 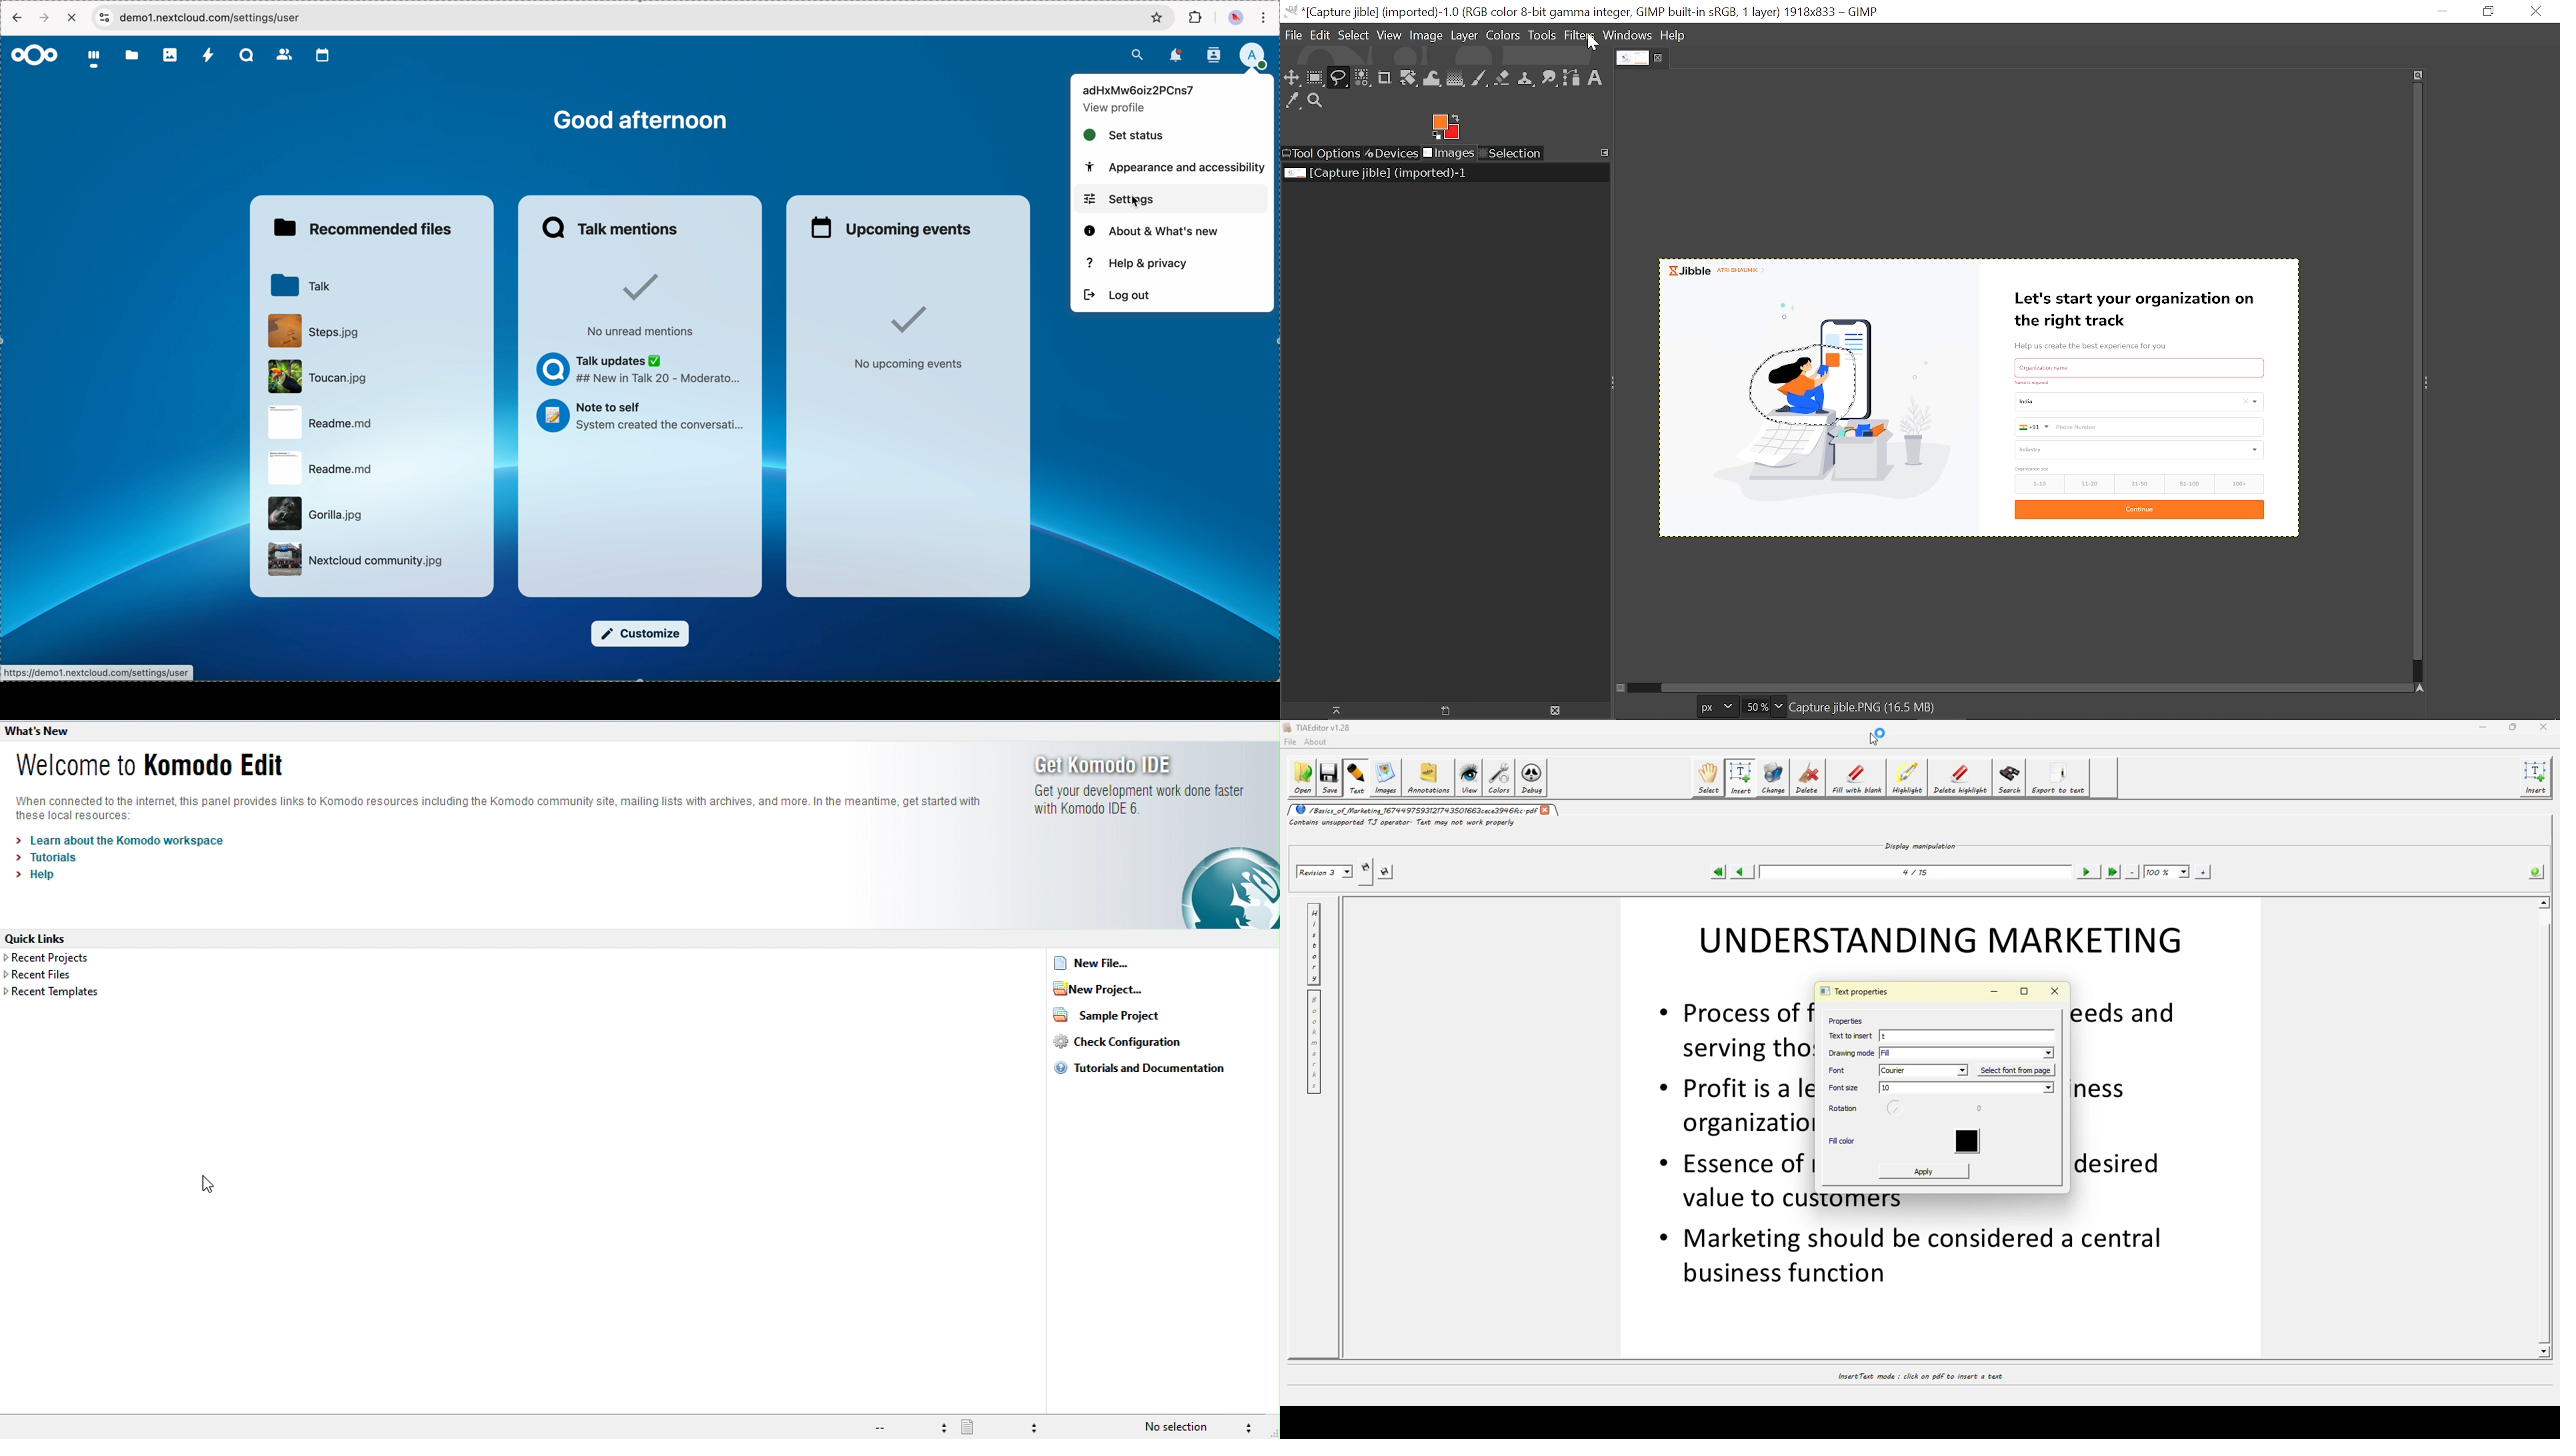 I want to click on favorites, so click(x=1157, y=19).